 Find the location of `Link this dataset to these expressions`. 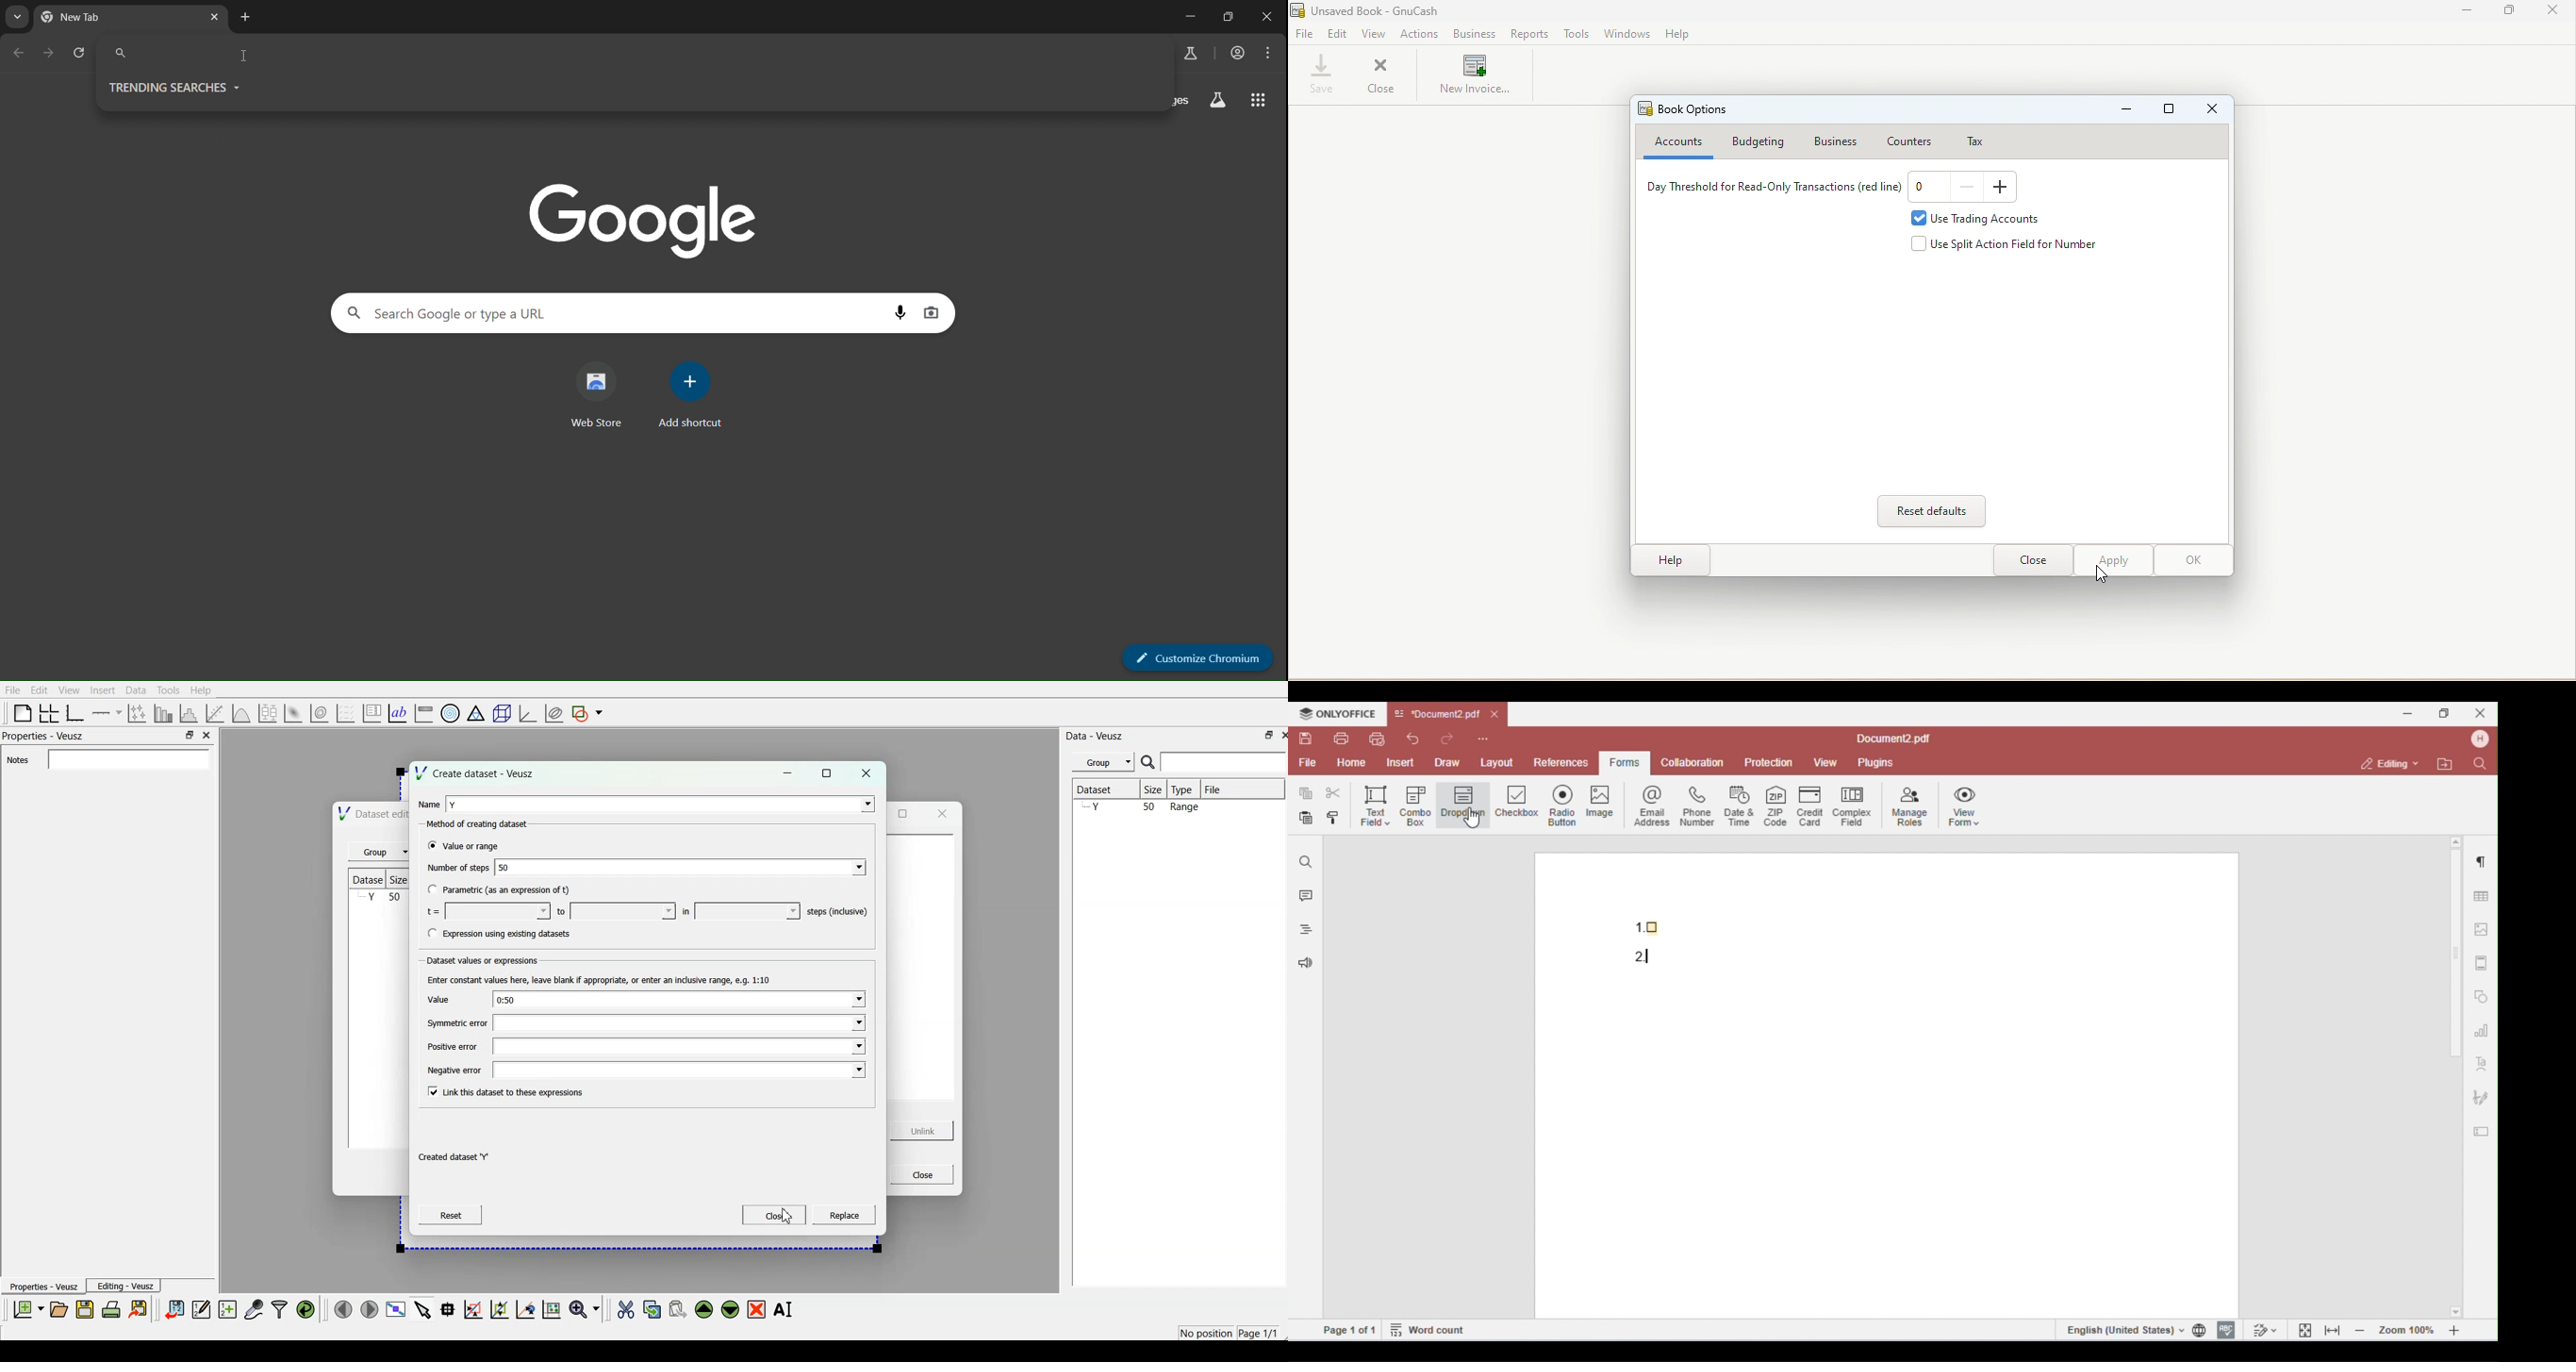

Link this dataset to these expressions is located at coordinates (515, 1093).